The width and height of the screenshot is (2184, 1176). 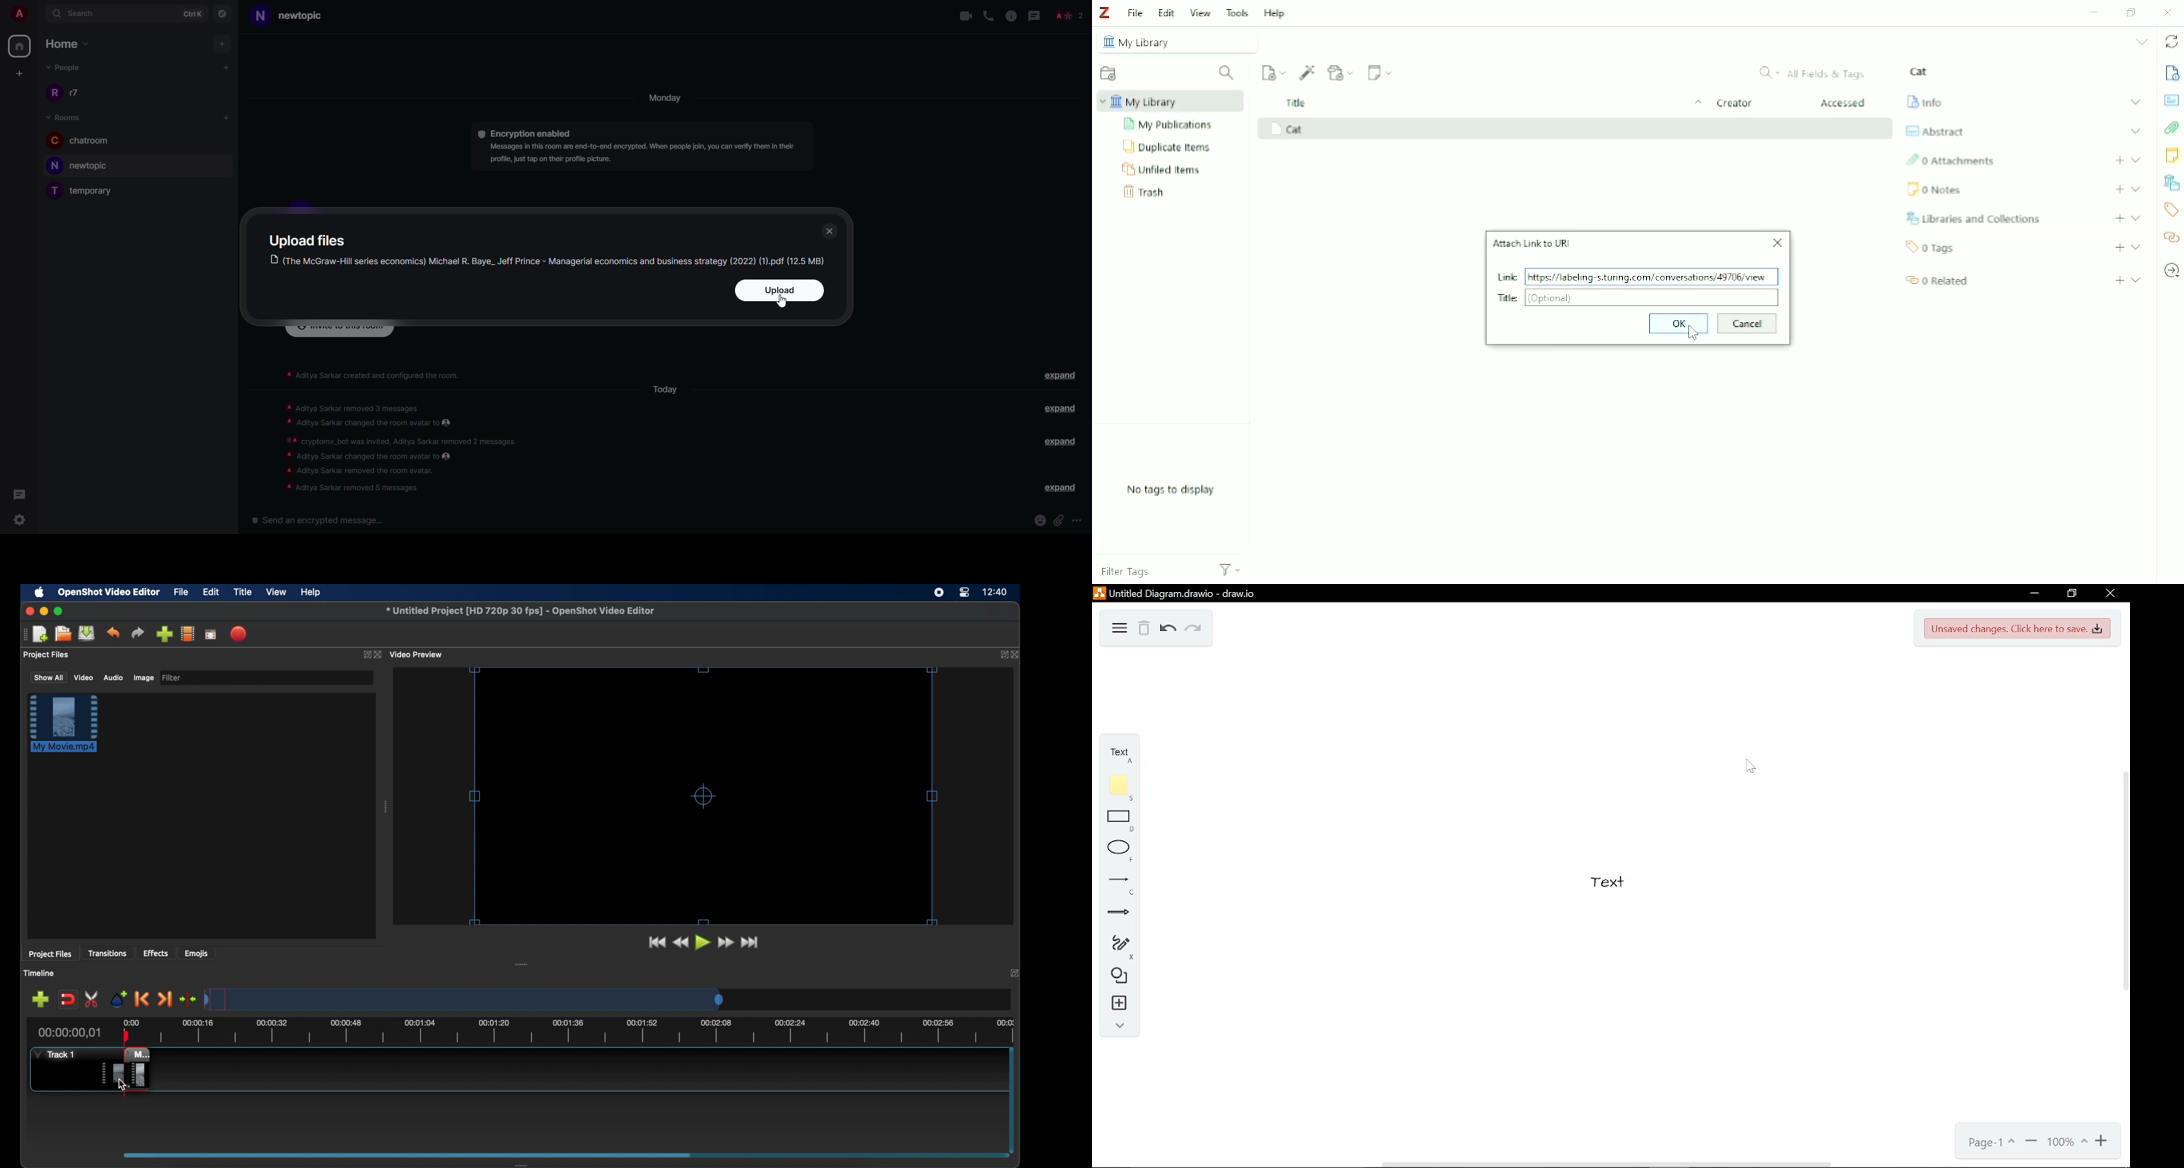 I want to click on Attachments, so click(x=2172, y=129).